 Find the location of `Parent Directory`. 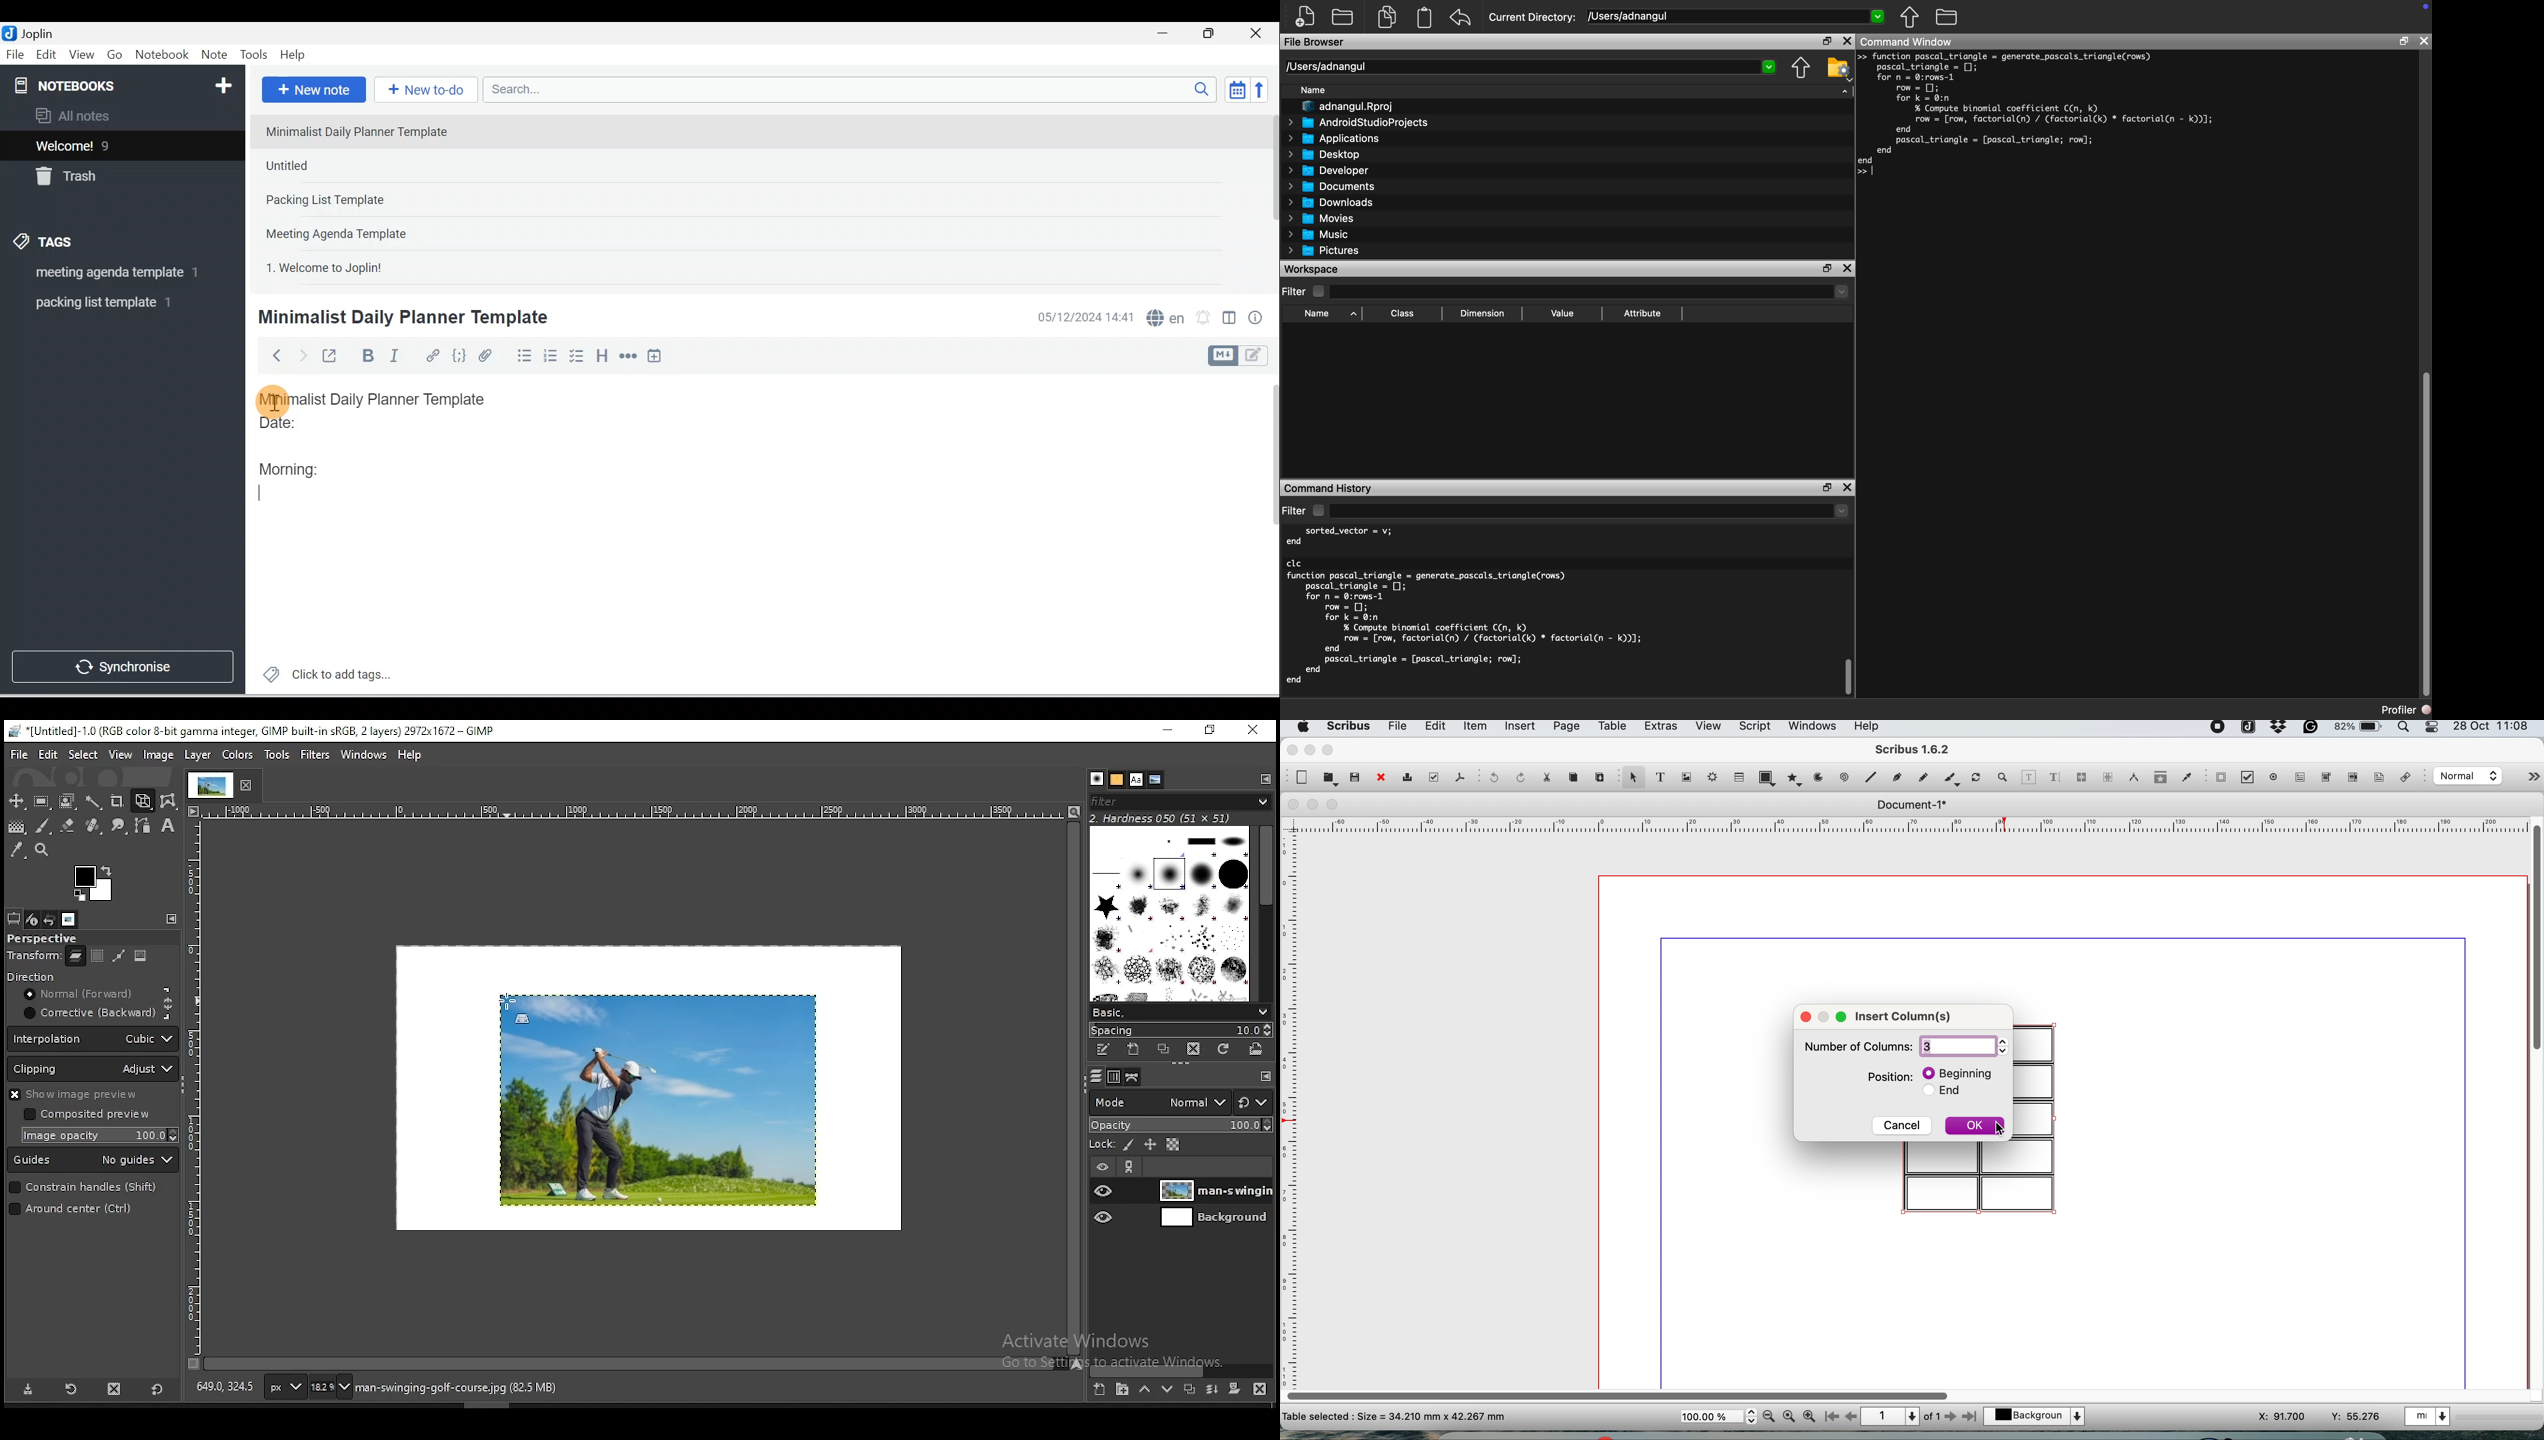

Parent Directory is located at coordinates (1910, 18).